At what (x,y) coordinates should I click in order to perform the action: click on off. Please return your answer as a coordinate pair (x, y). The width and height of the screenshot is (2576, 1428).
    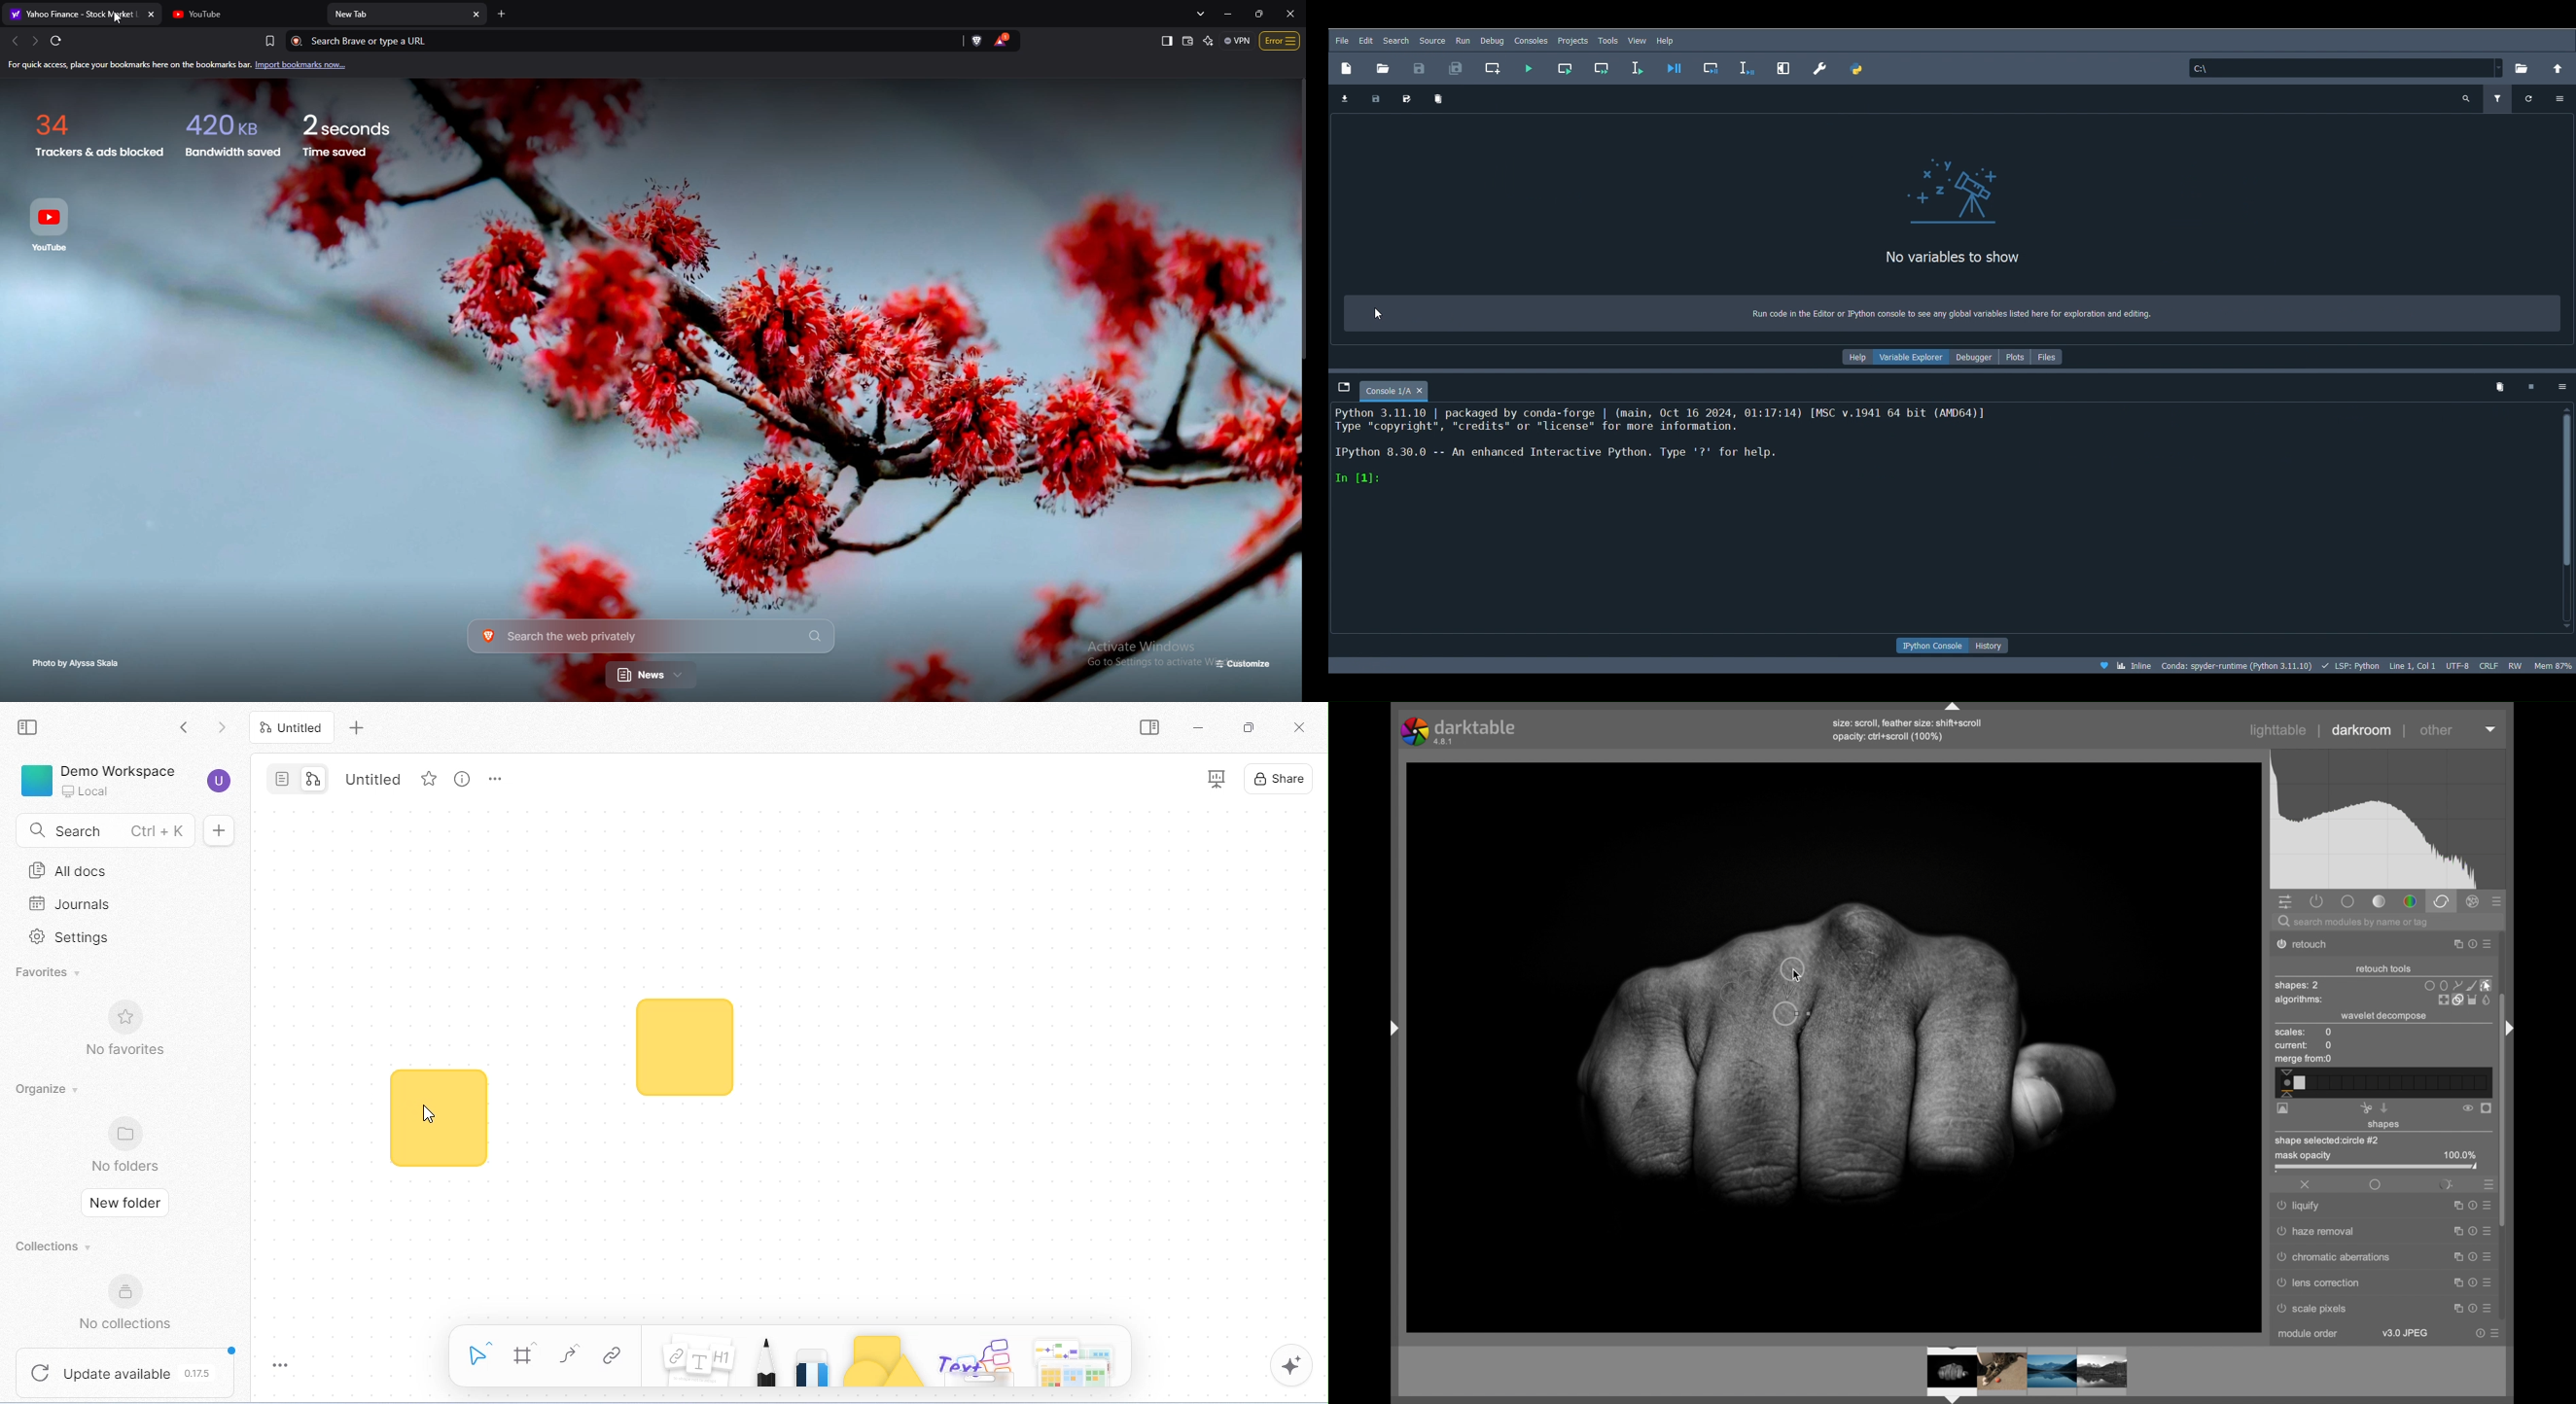
    Looking at the image, I should click on (2306, 1184).